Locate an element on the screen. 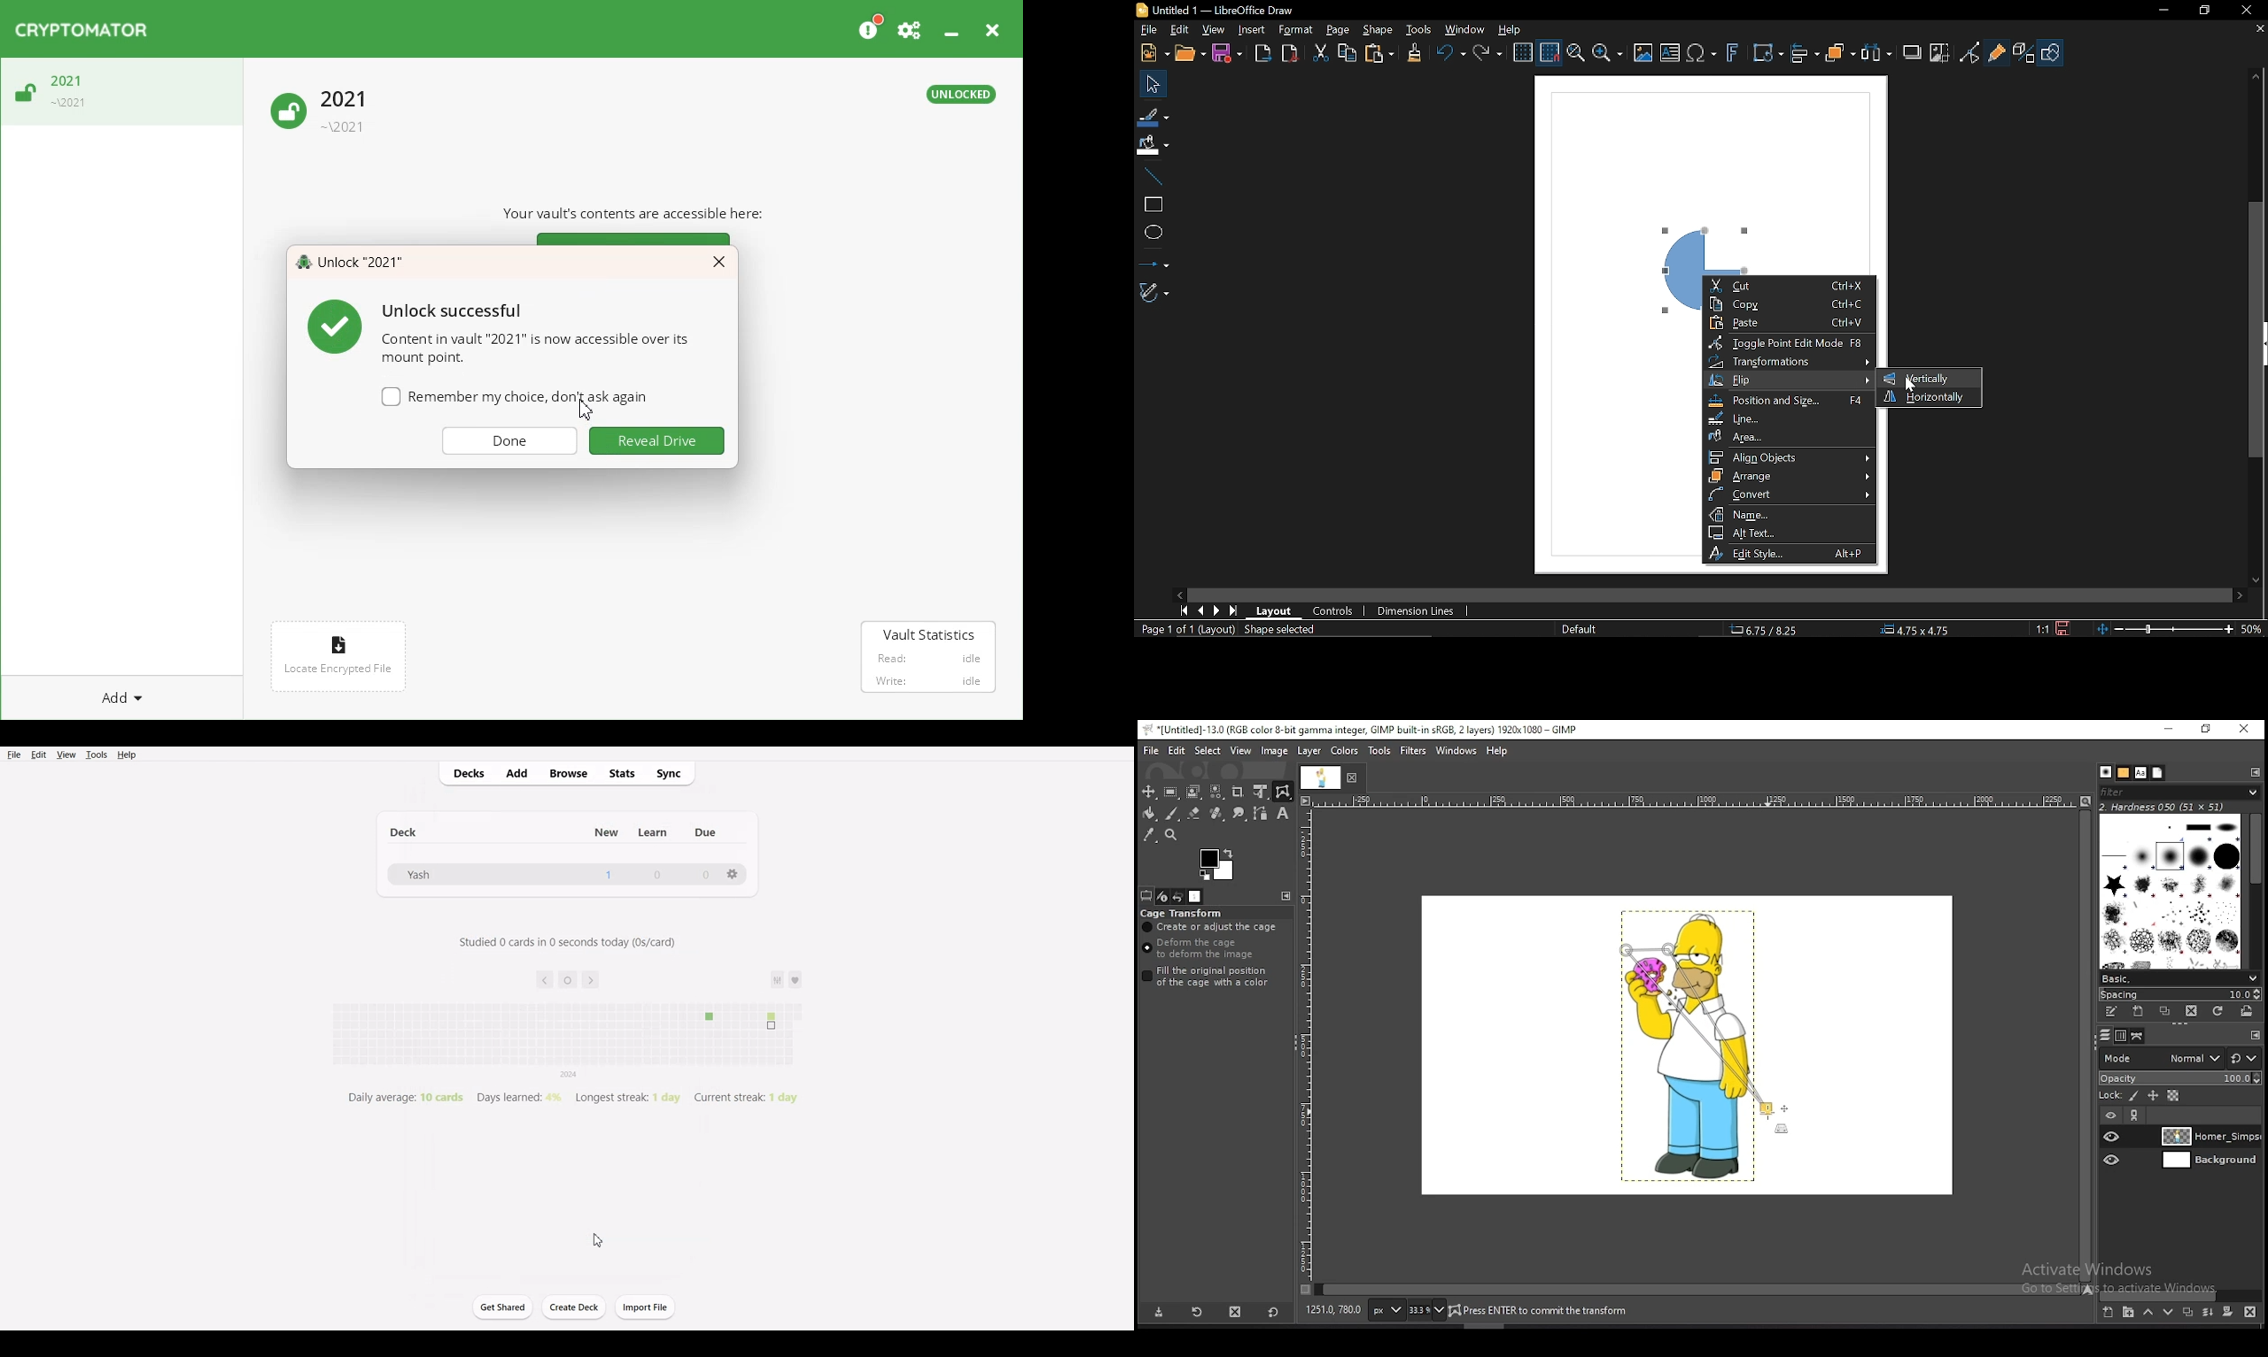 This screenshot has width=2268, height=1372. Text is located at coordinates (351, 263).